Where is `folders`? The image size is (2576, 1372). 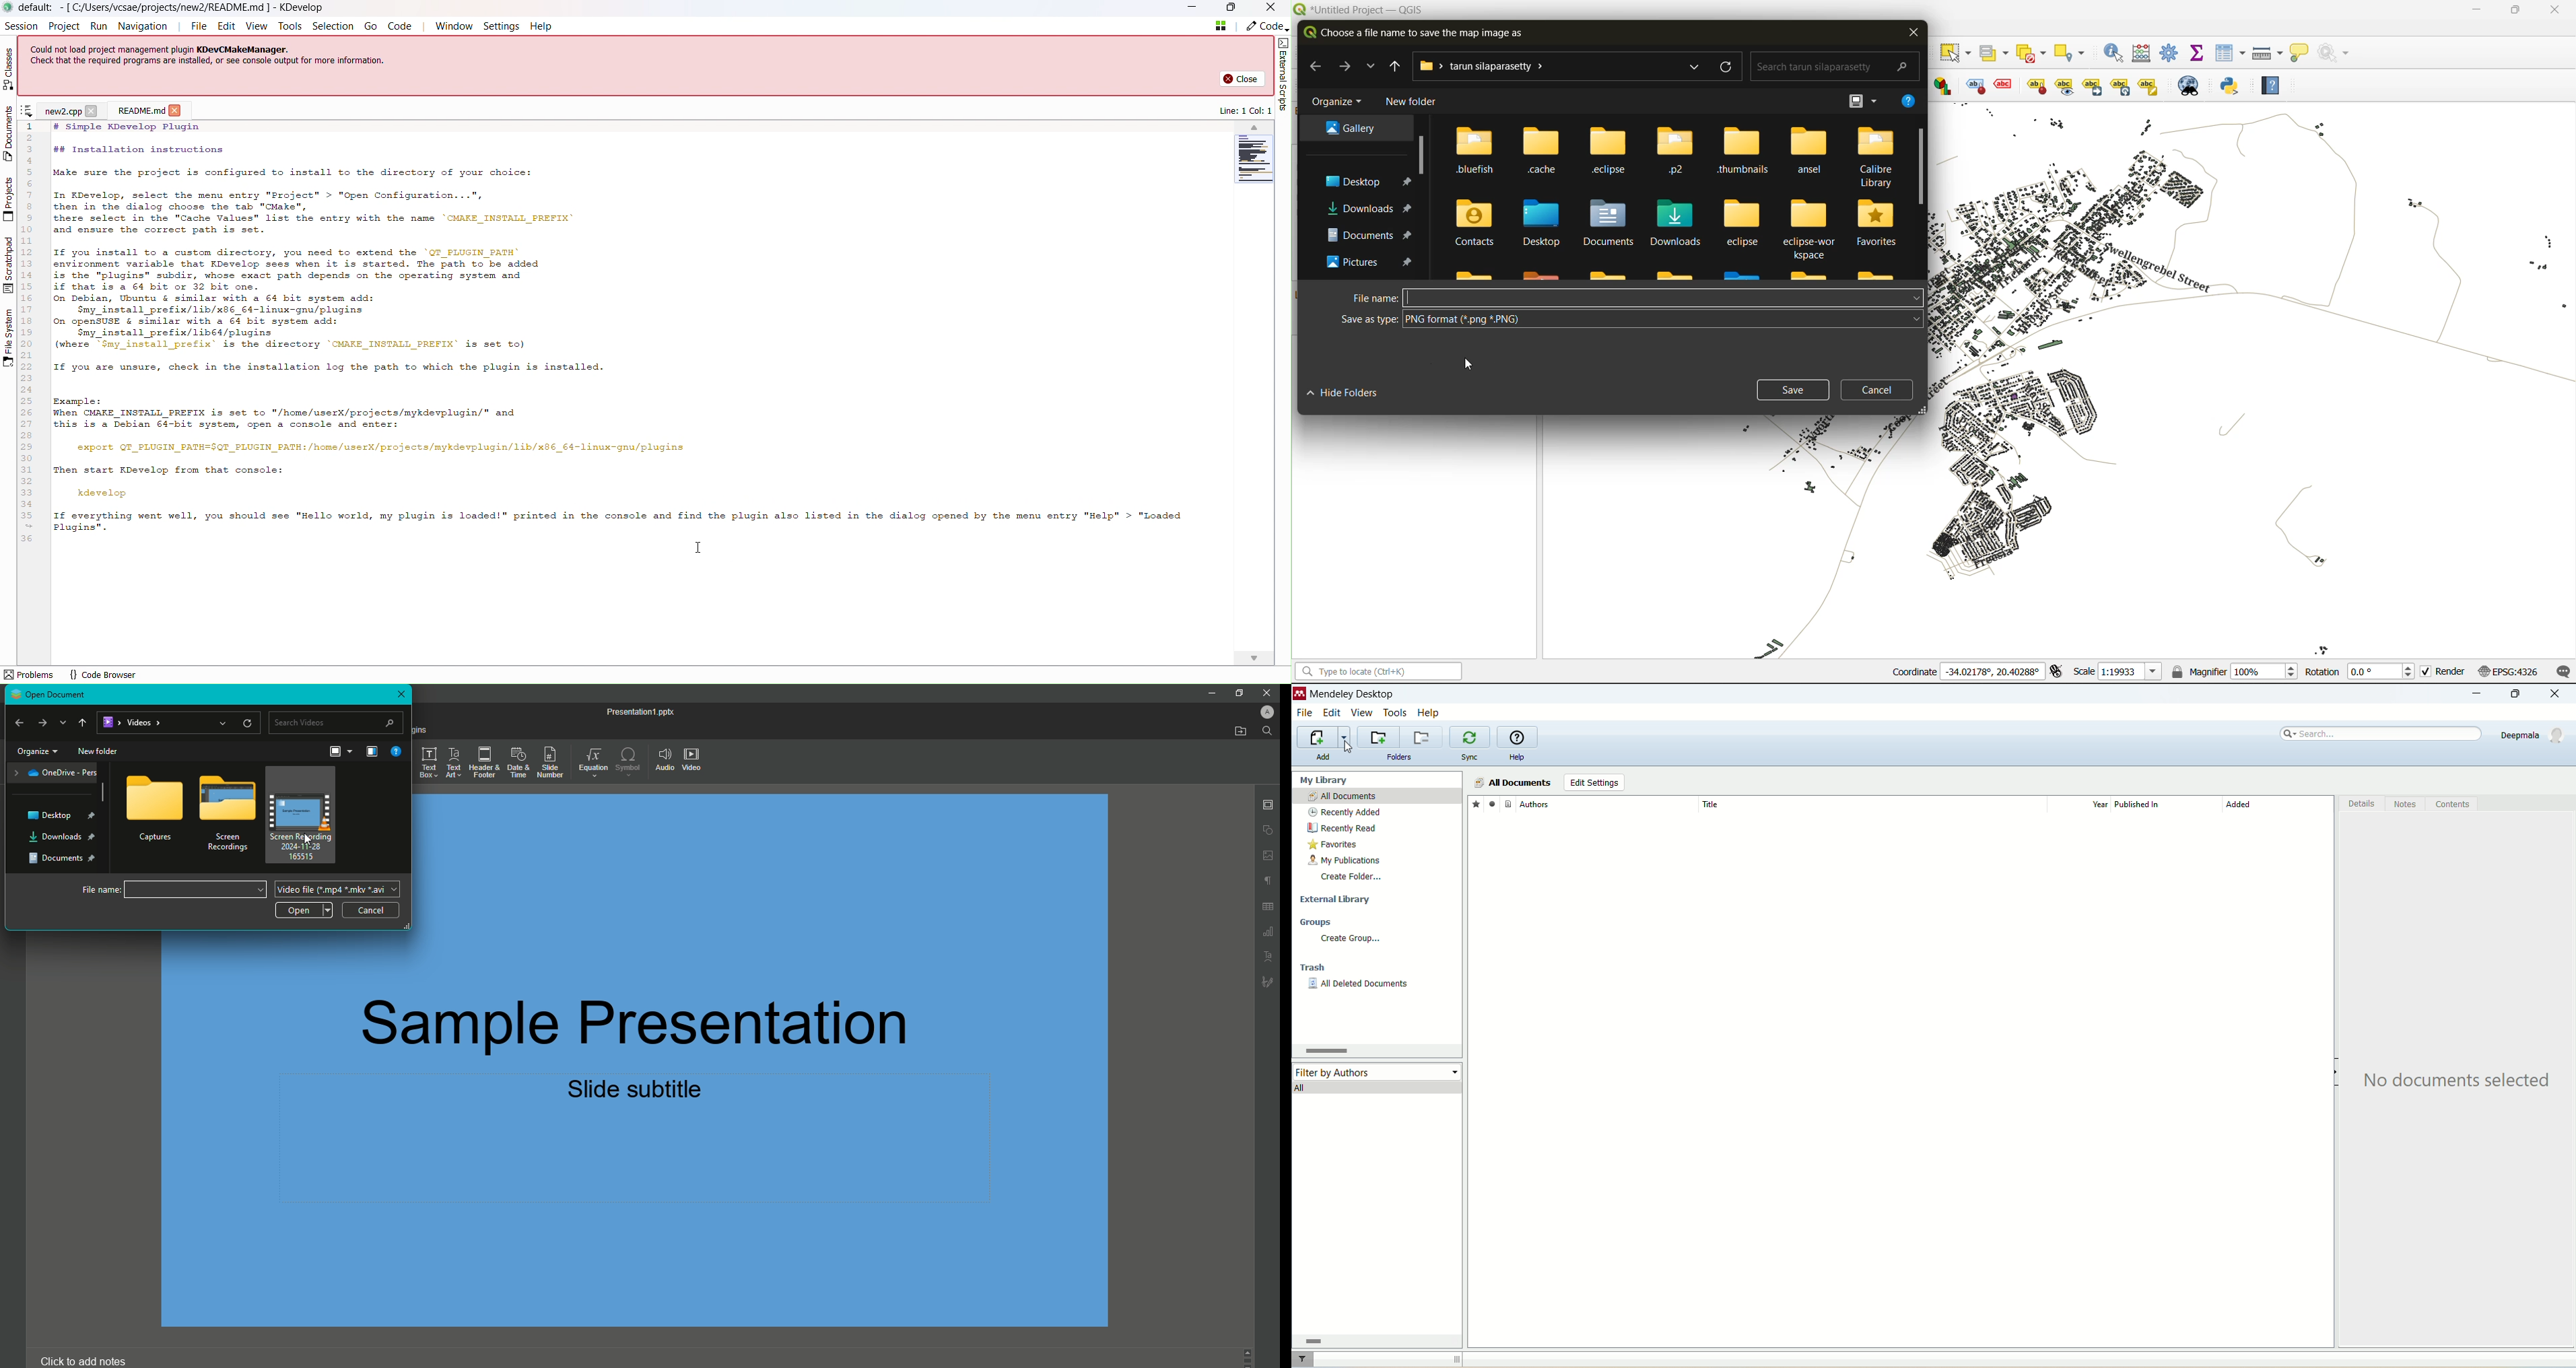
folders is located at coordinates (1360, 197).